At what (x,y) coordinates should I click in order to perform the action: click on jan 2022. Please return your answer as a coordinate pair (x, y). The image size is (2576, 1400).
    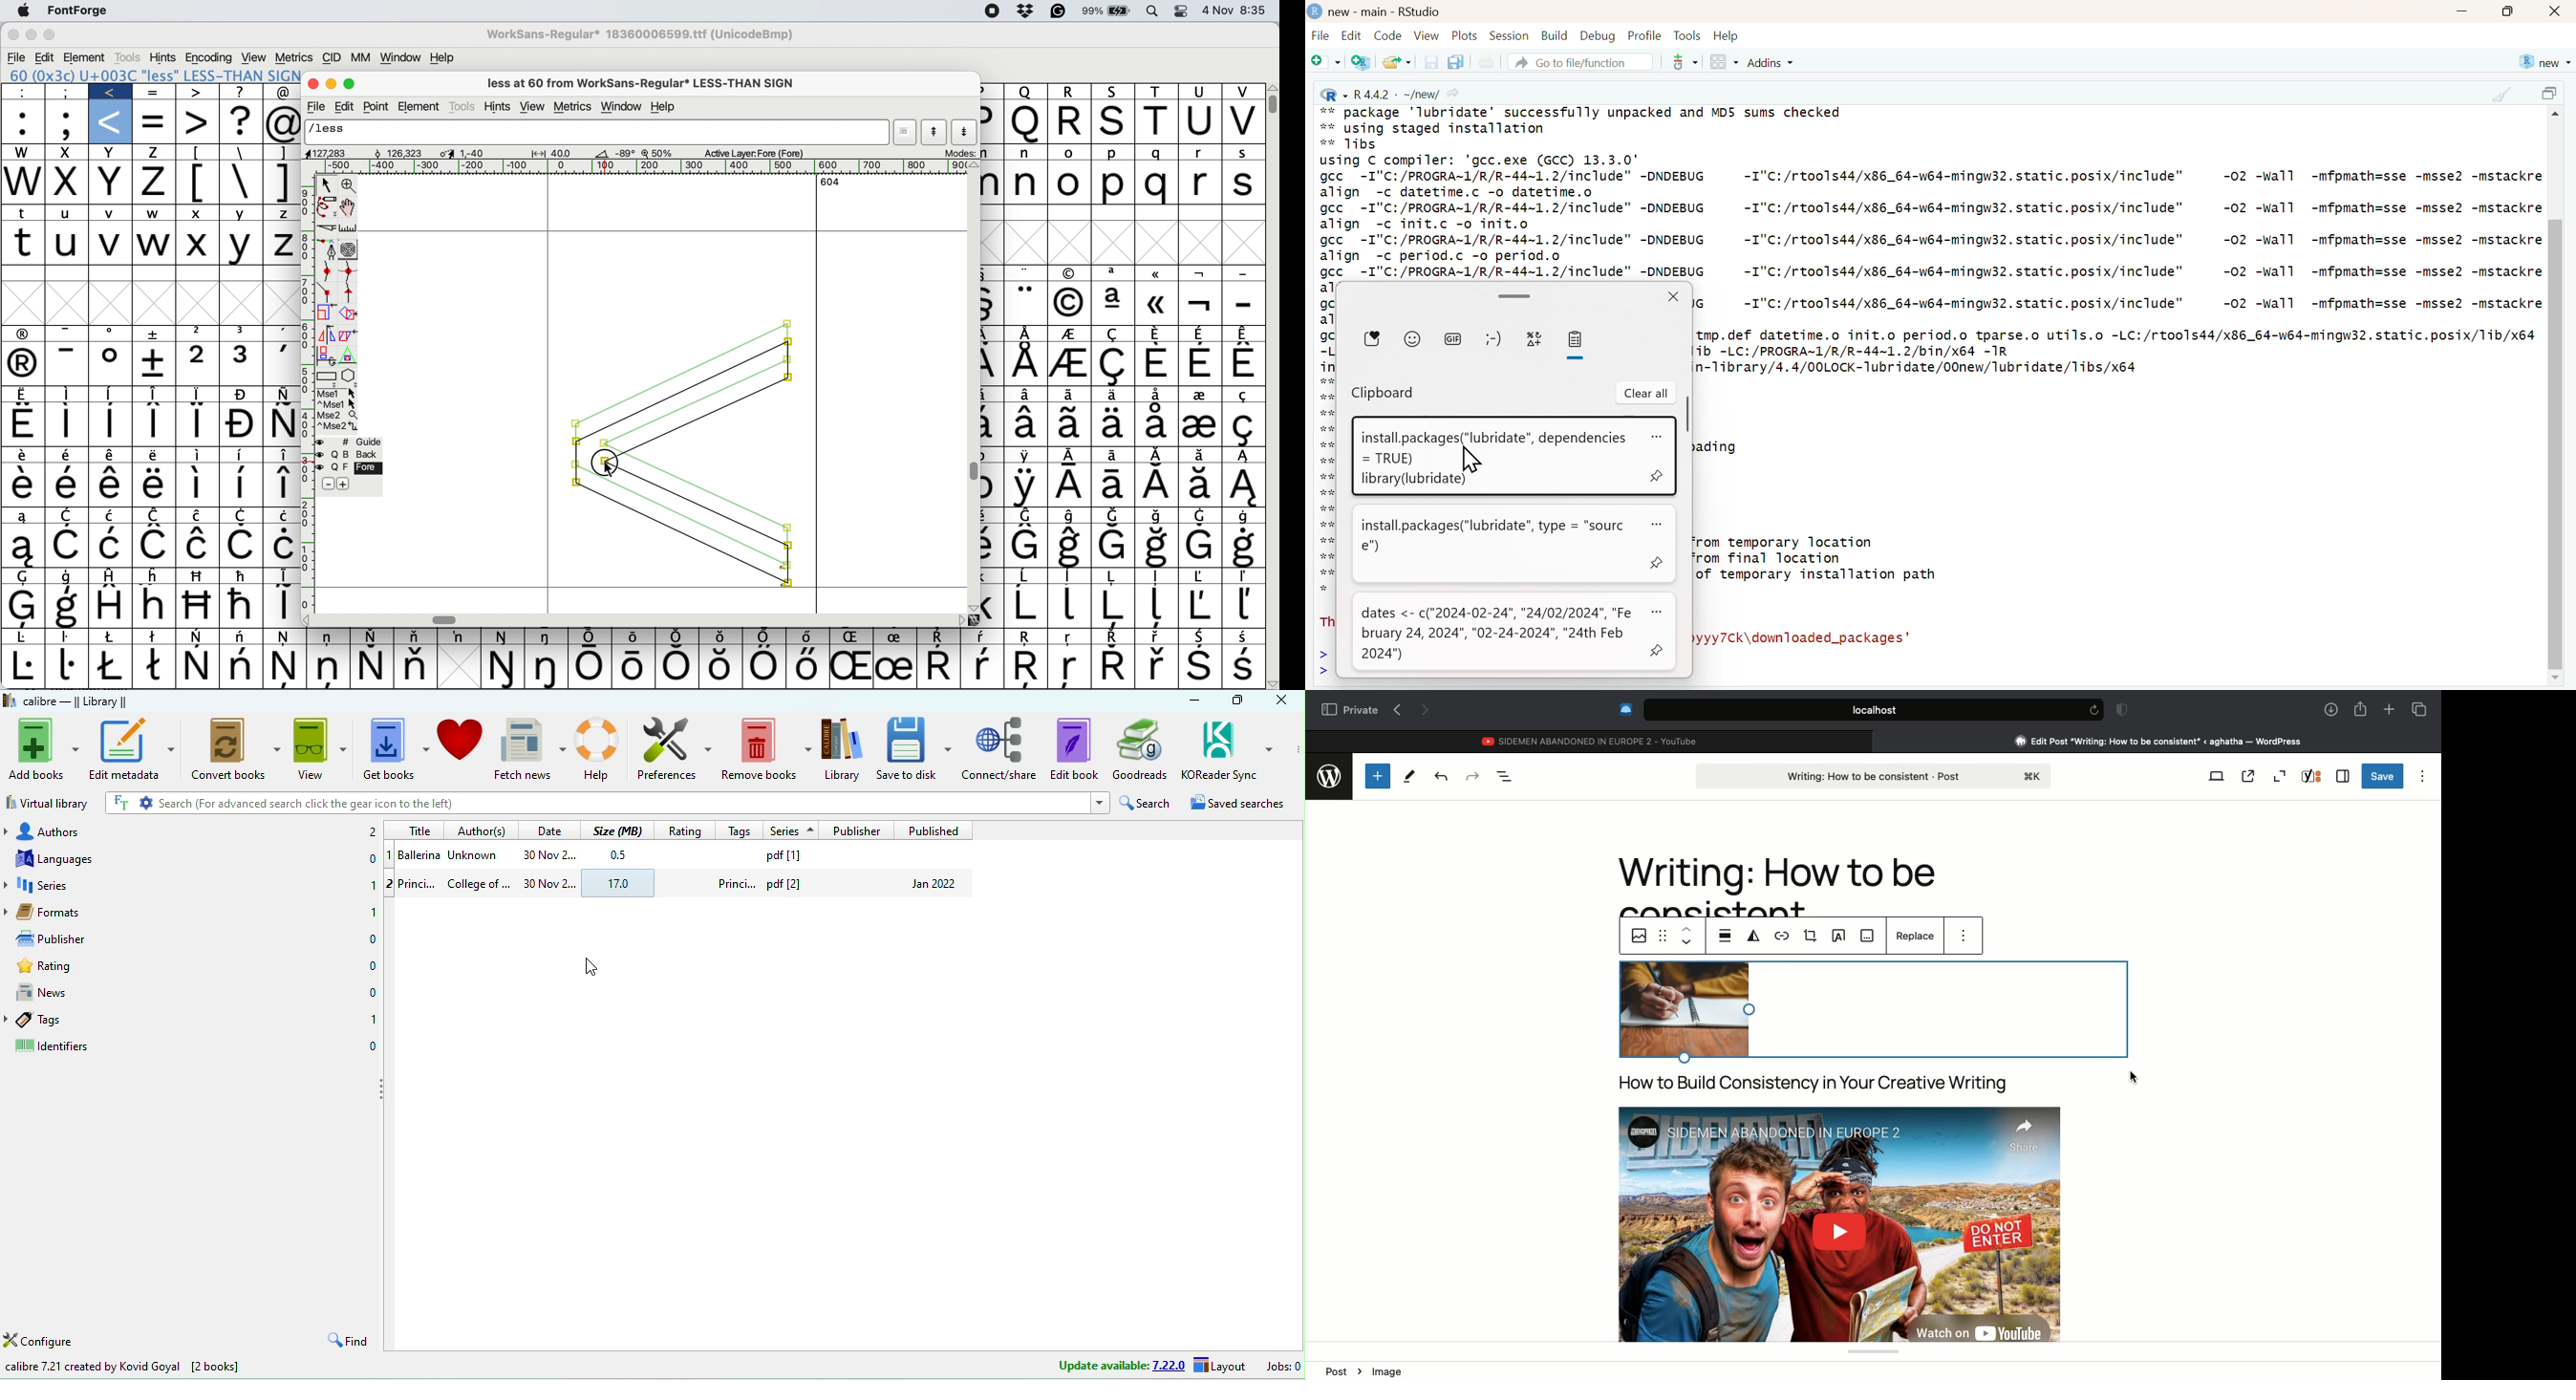
    Looking at the image, I should click on (935, 884).